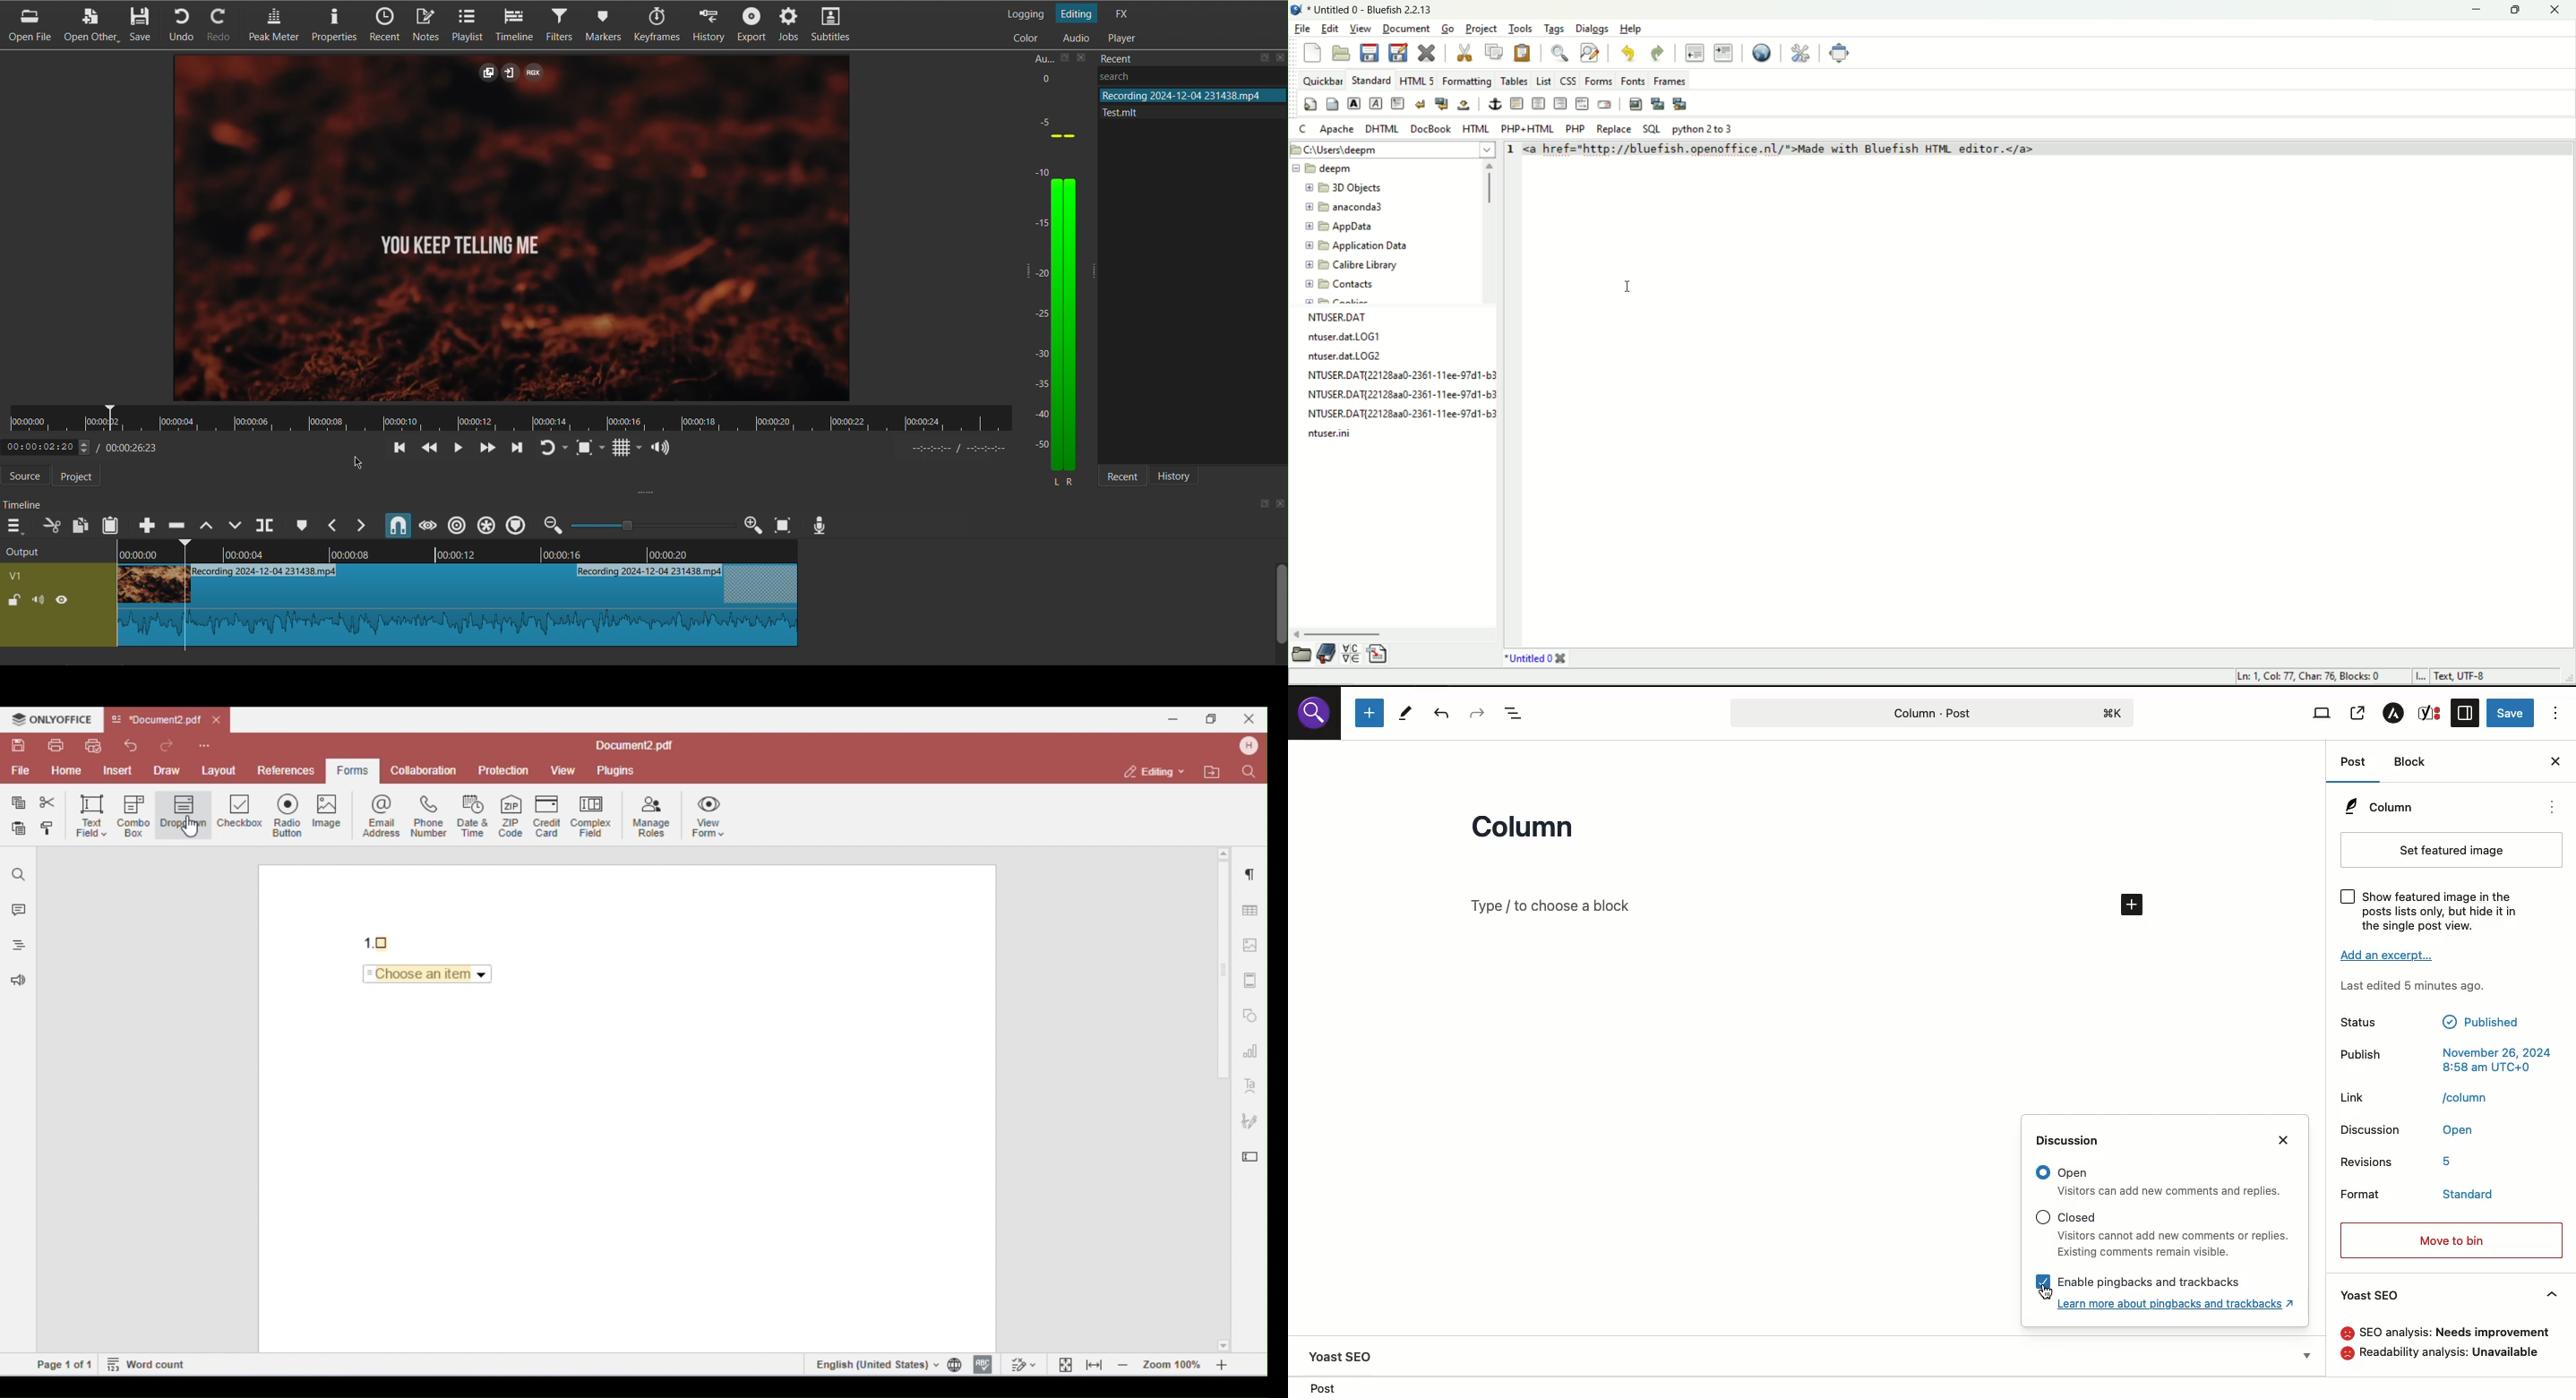  I want to click on line number, so click(1513, 150).